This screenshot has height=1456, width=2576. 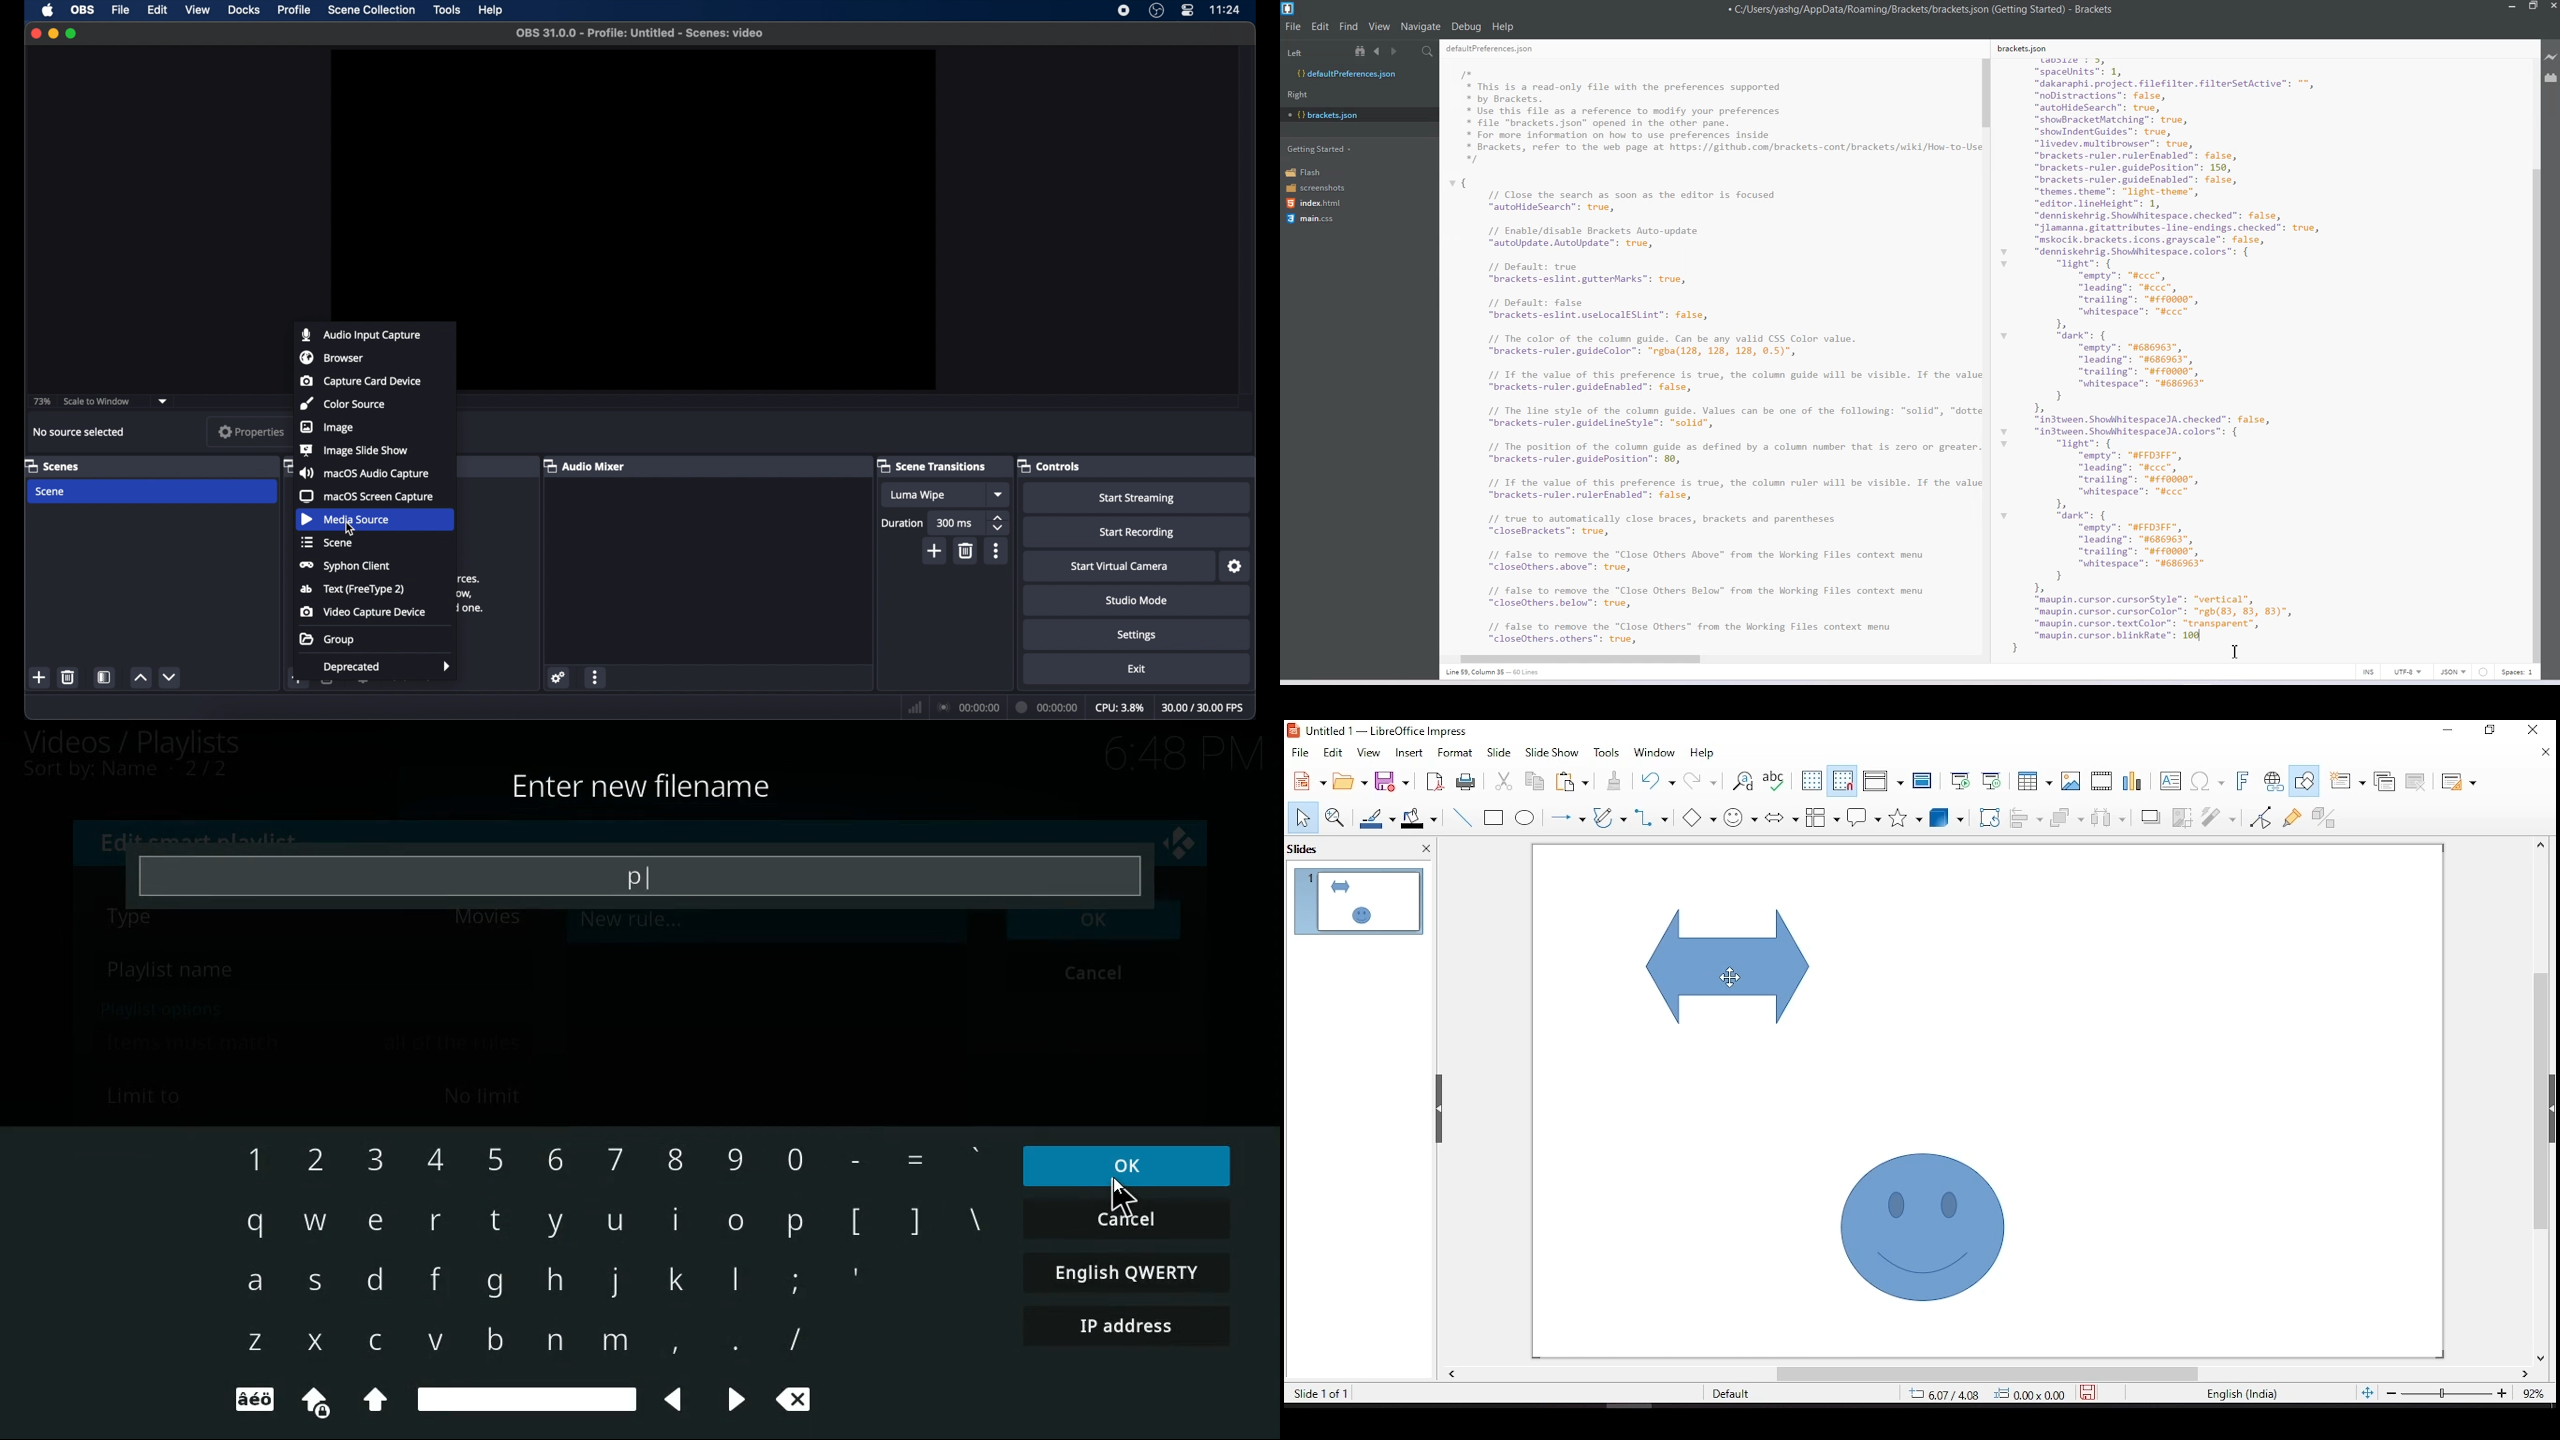 I want to click on ', so click(x=855, y=1279).